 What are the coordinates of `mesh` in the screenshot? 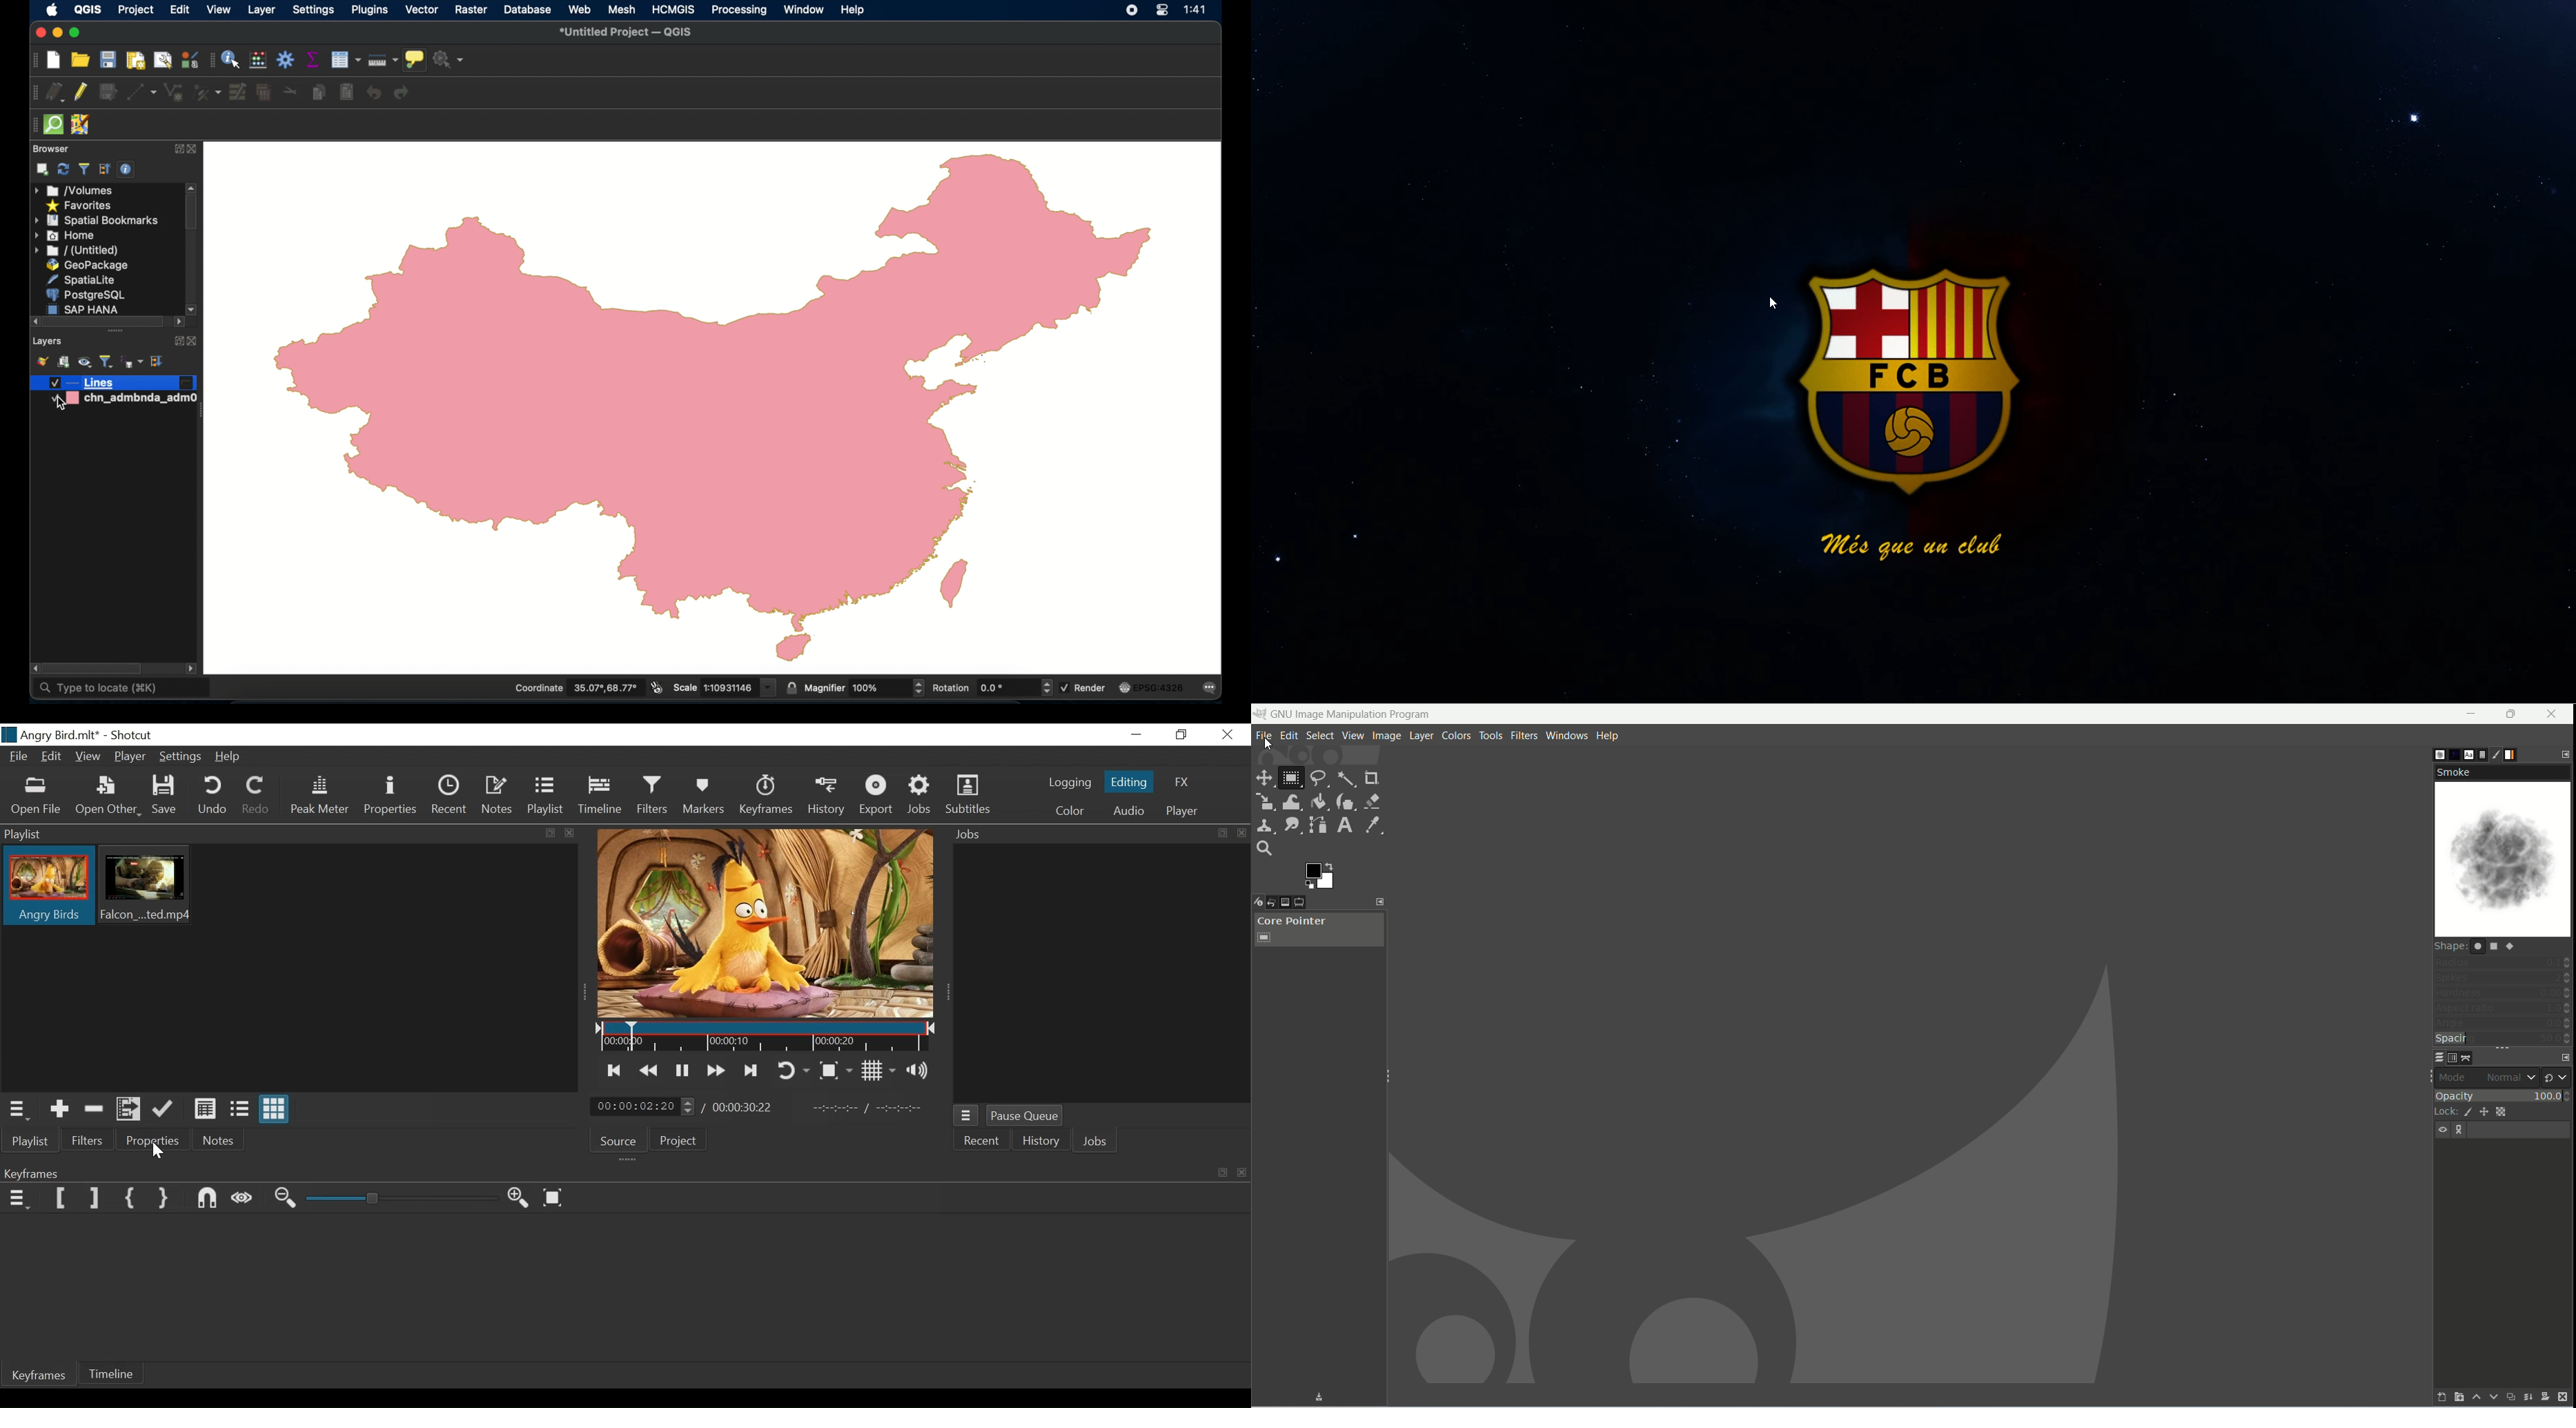 It's located at (622, 9).